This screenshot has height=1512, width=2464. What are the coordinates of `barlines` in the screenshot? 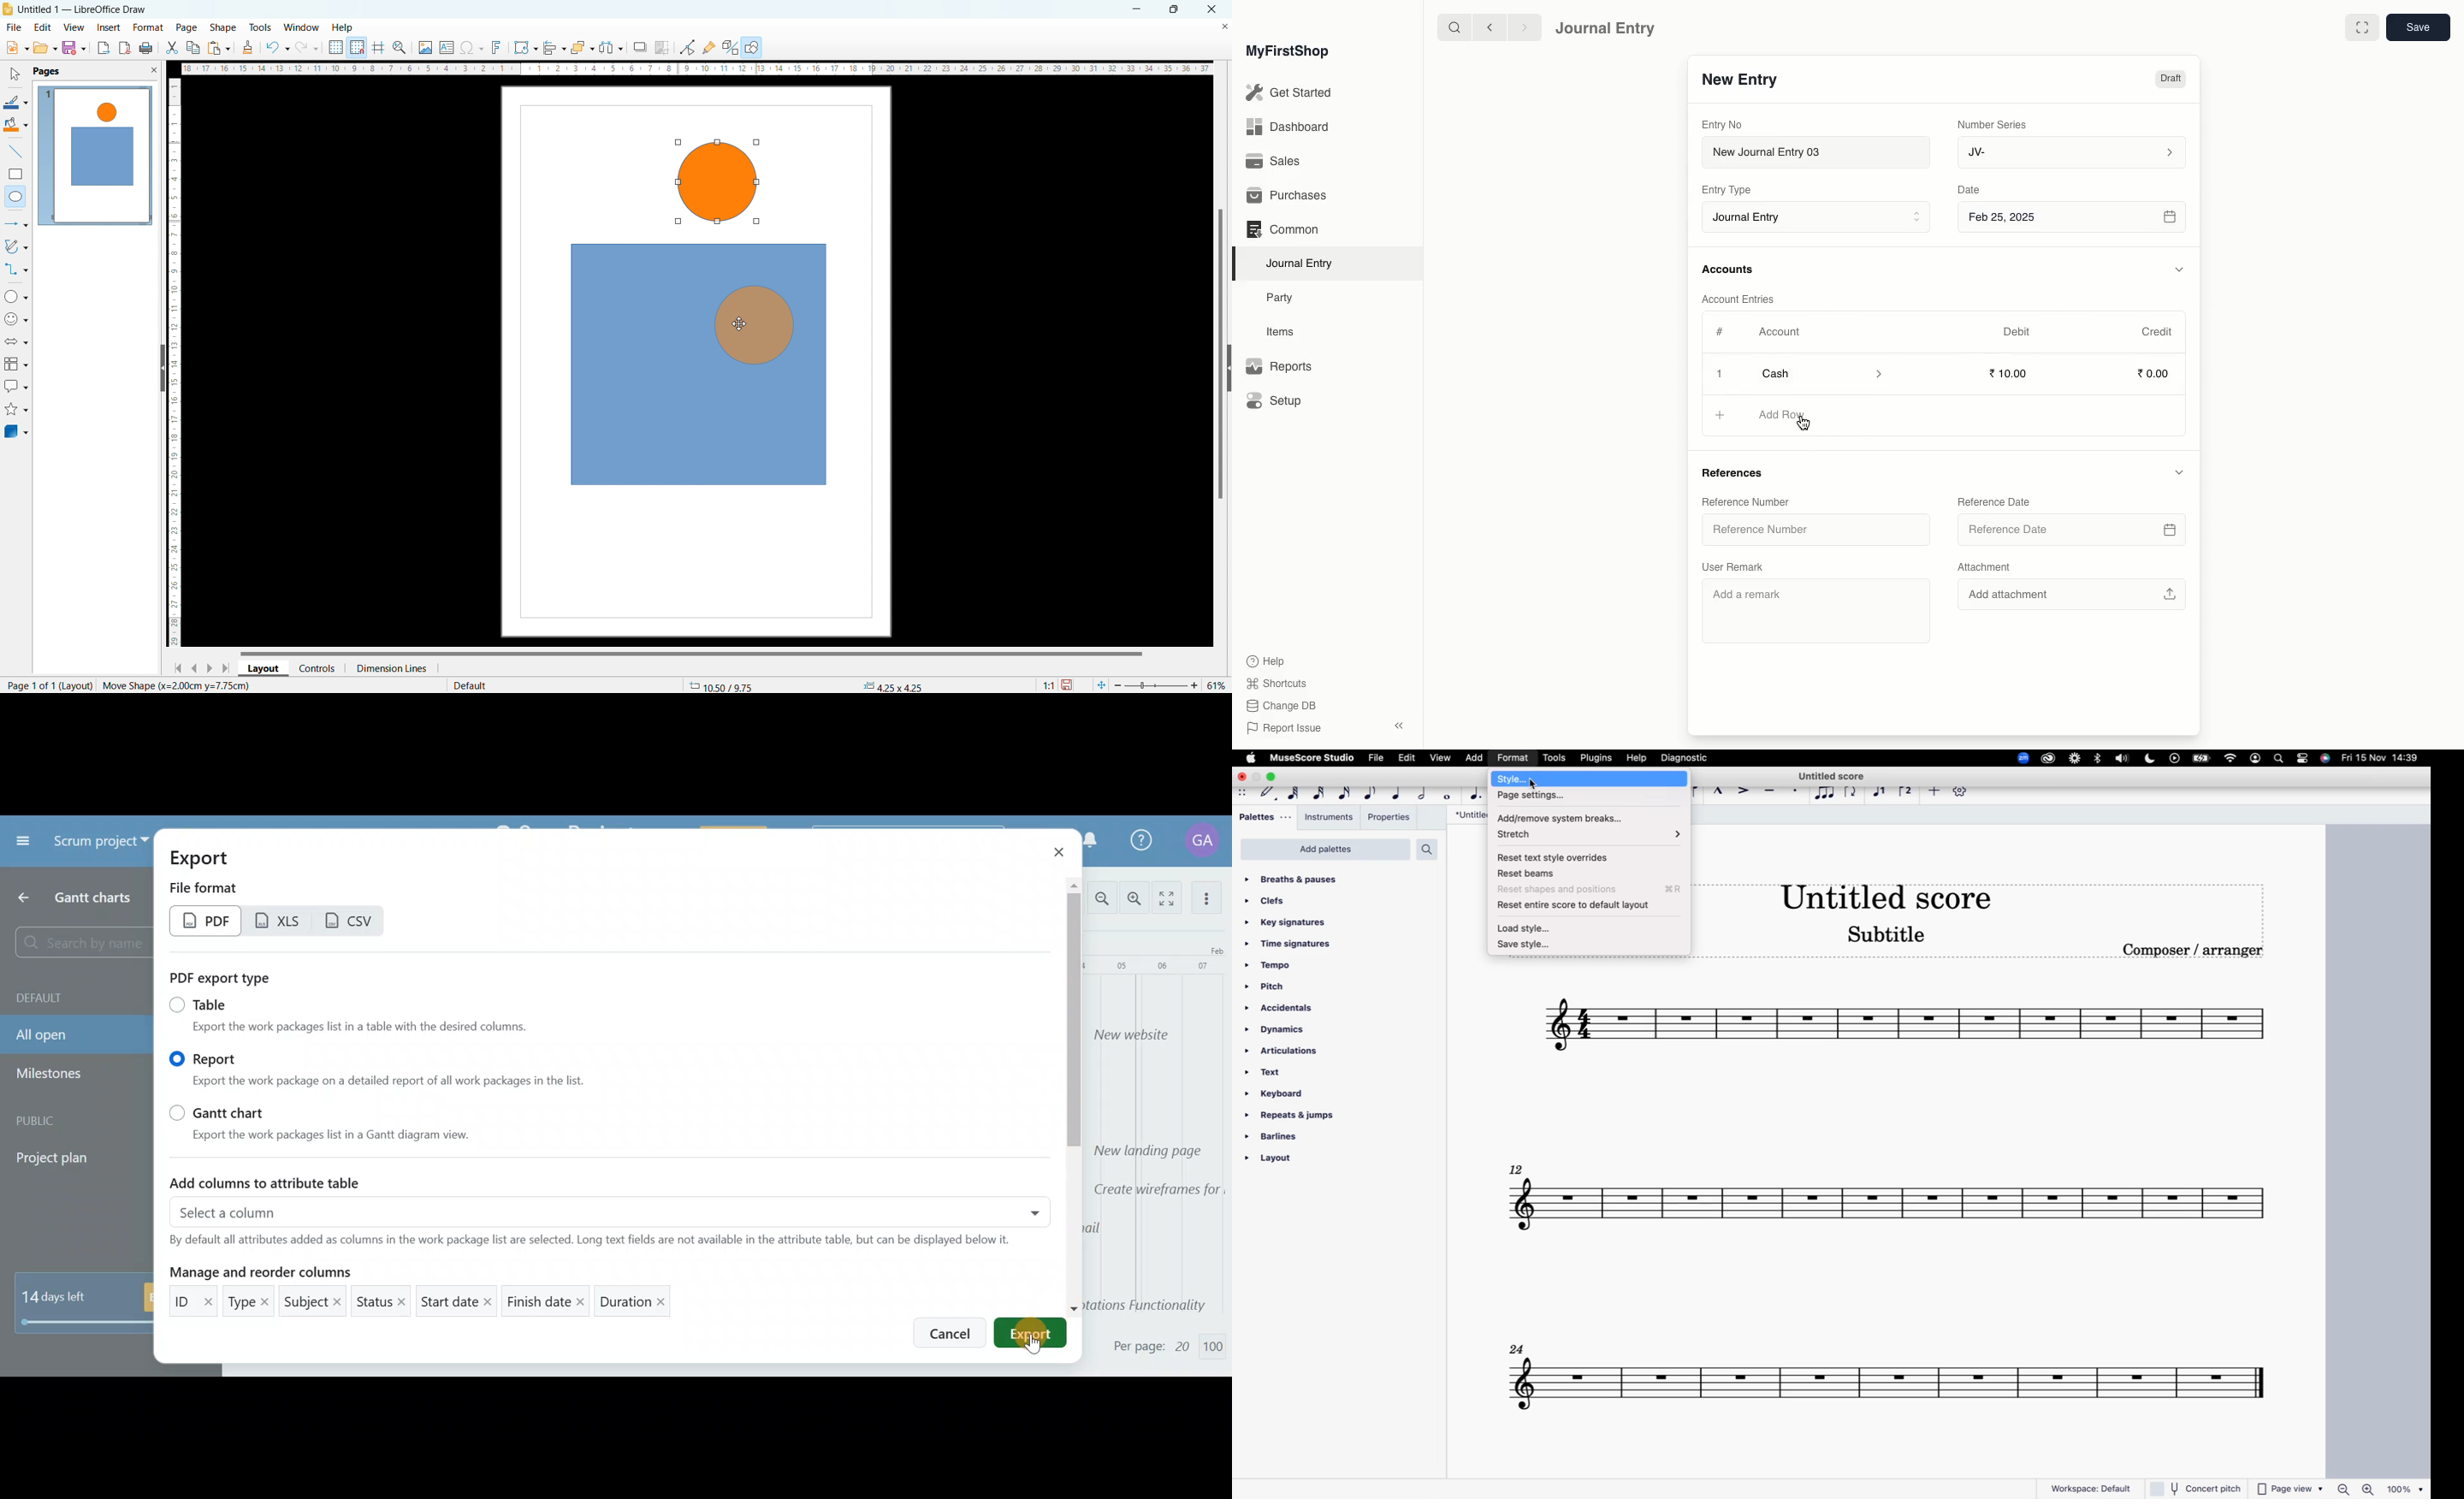 It's located at (1278, 1138).